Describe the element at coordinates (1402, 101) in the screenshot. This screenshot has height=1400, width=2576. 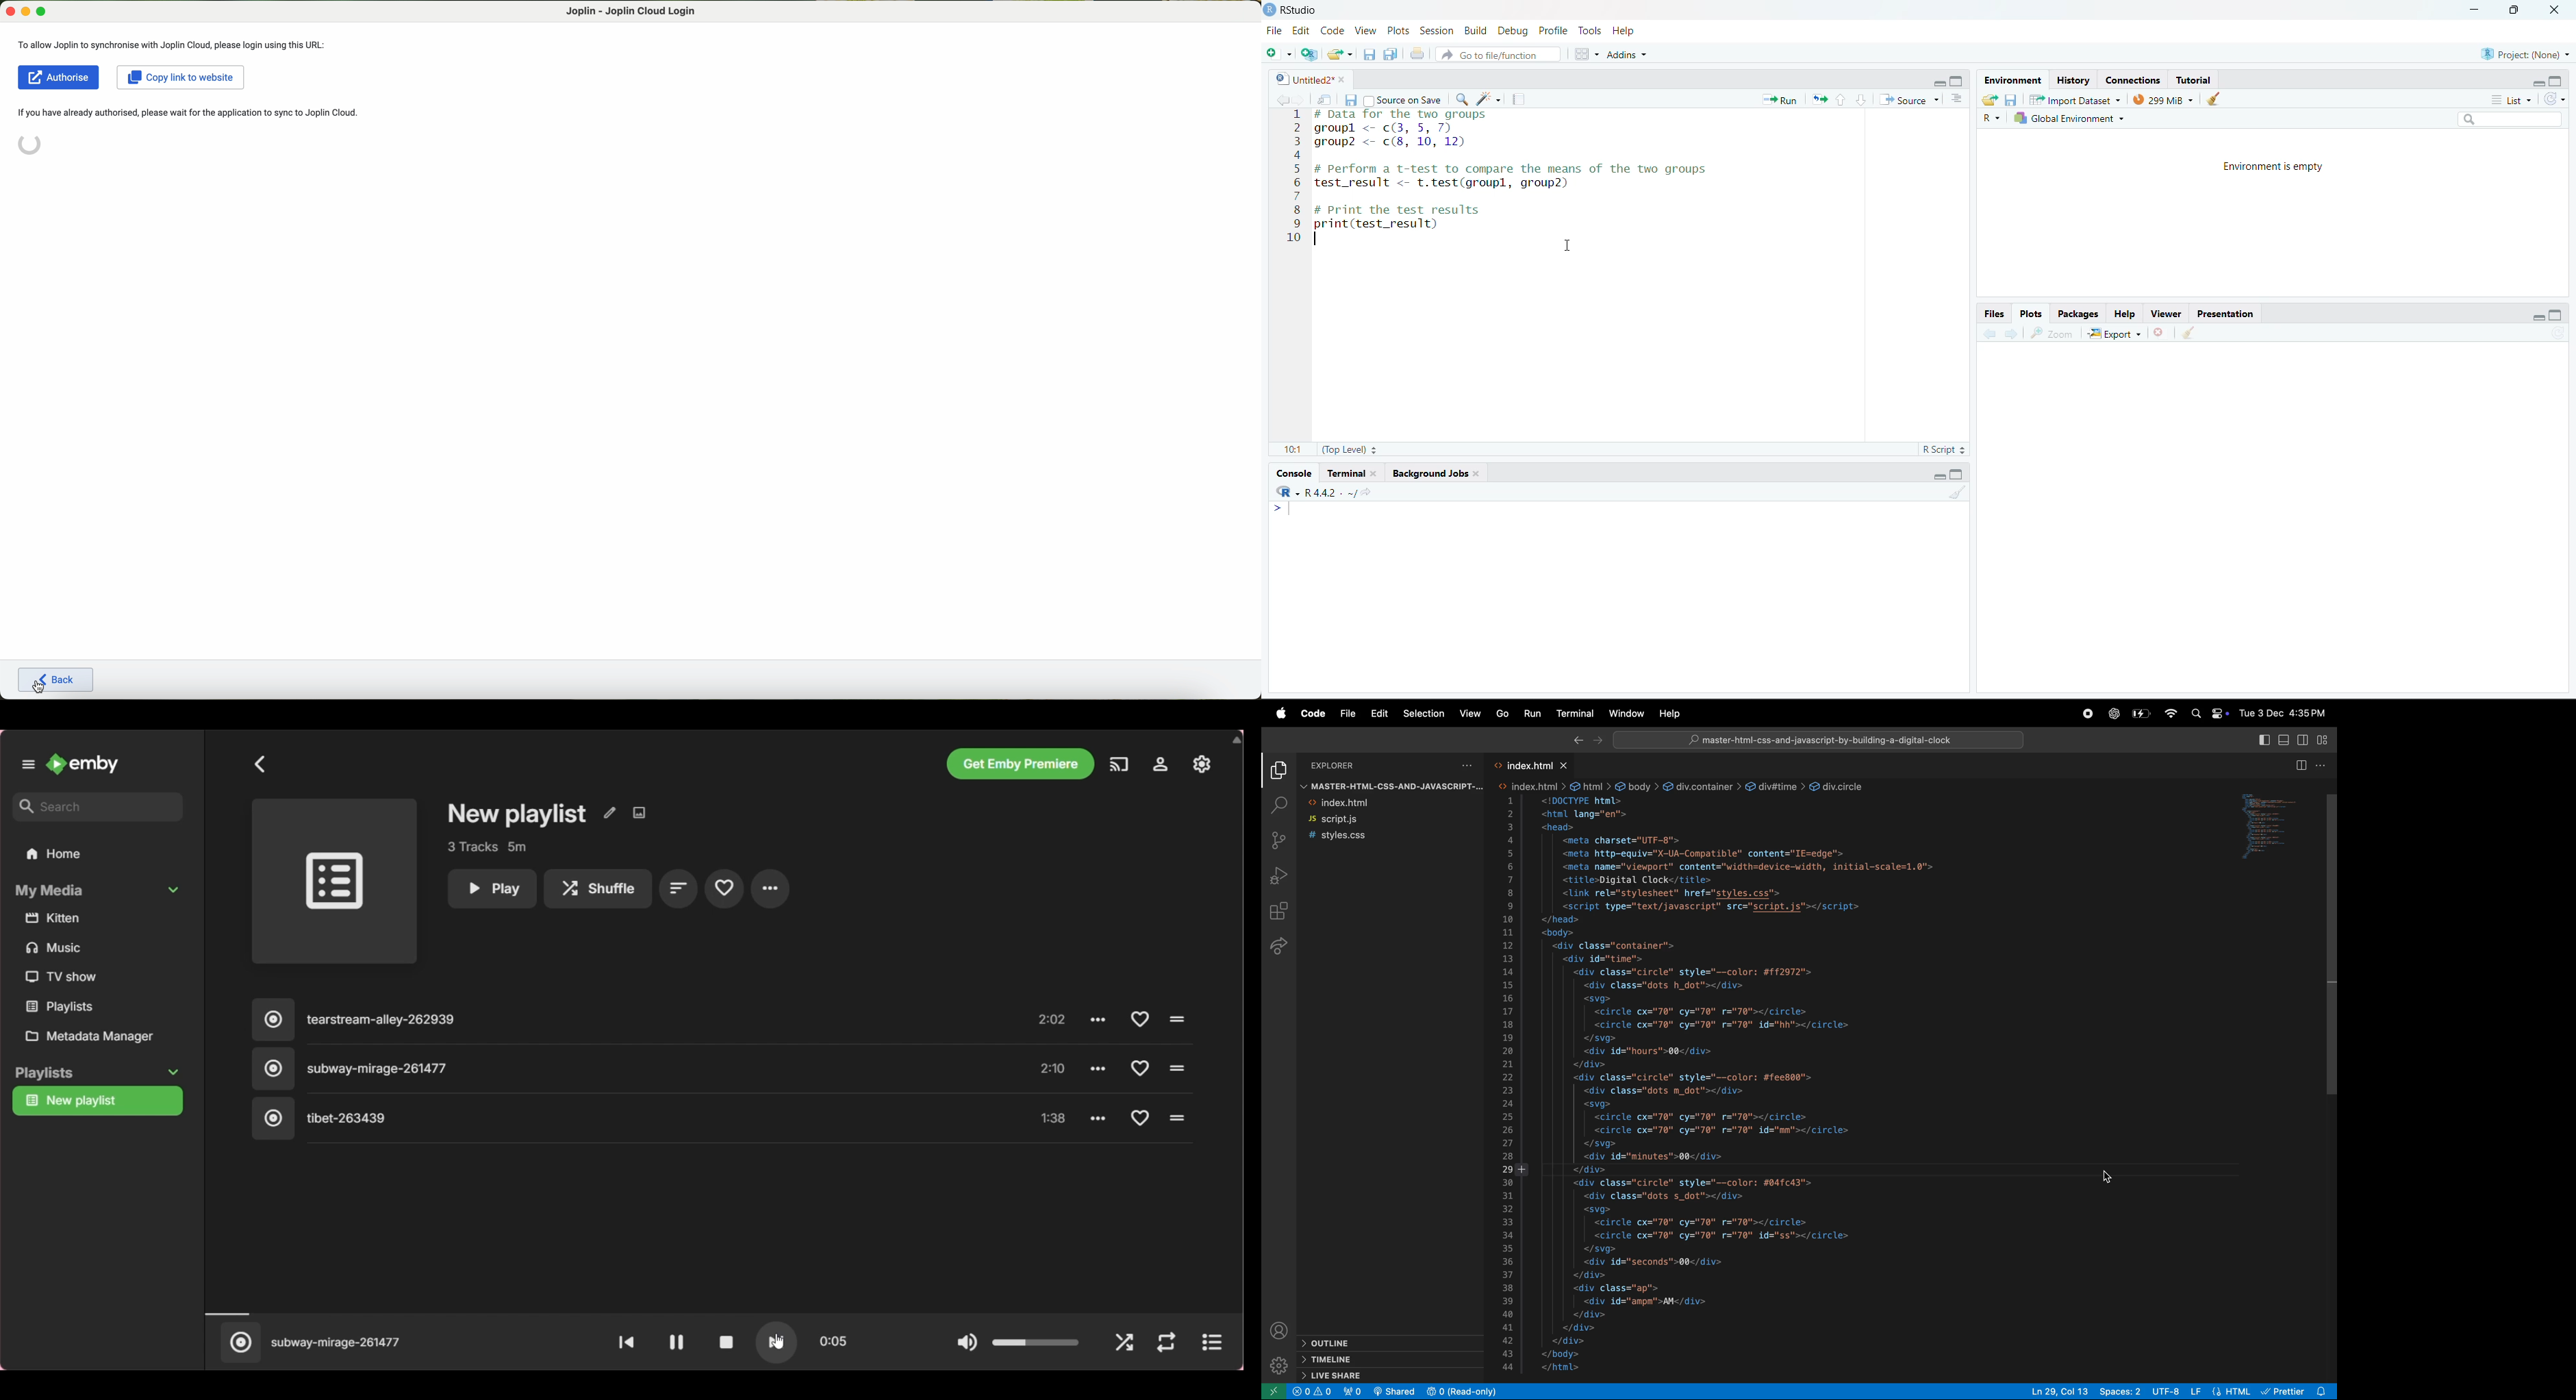
I see `source on save` at that location.